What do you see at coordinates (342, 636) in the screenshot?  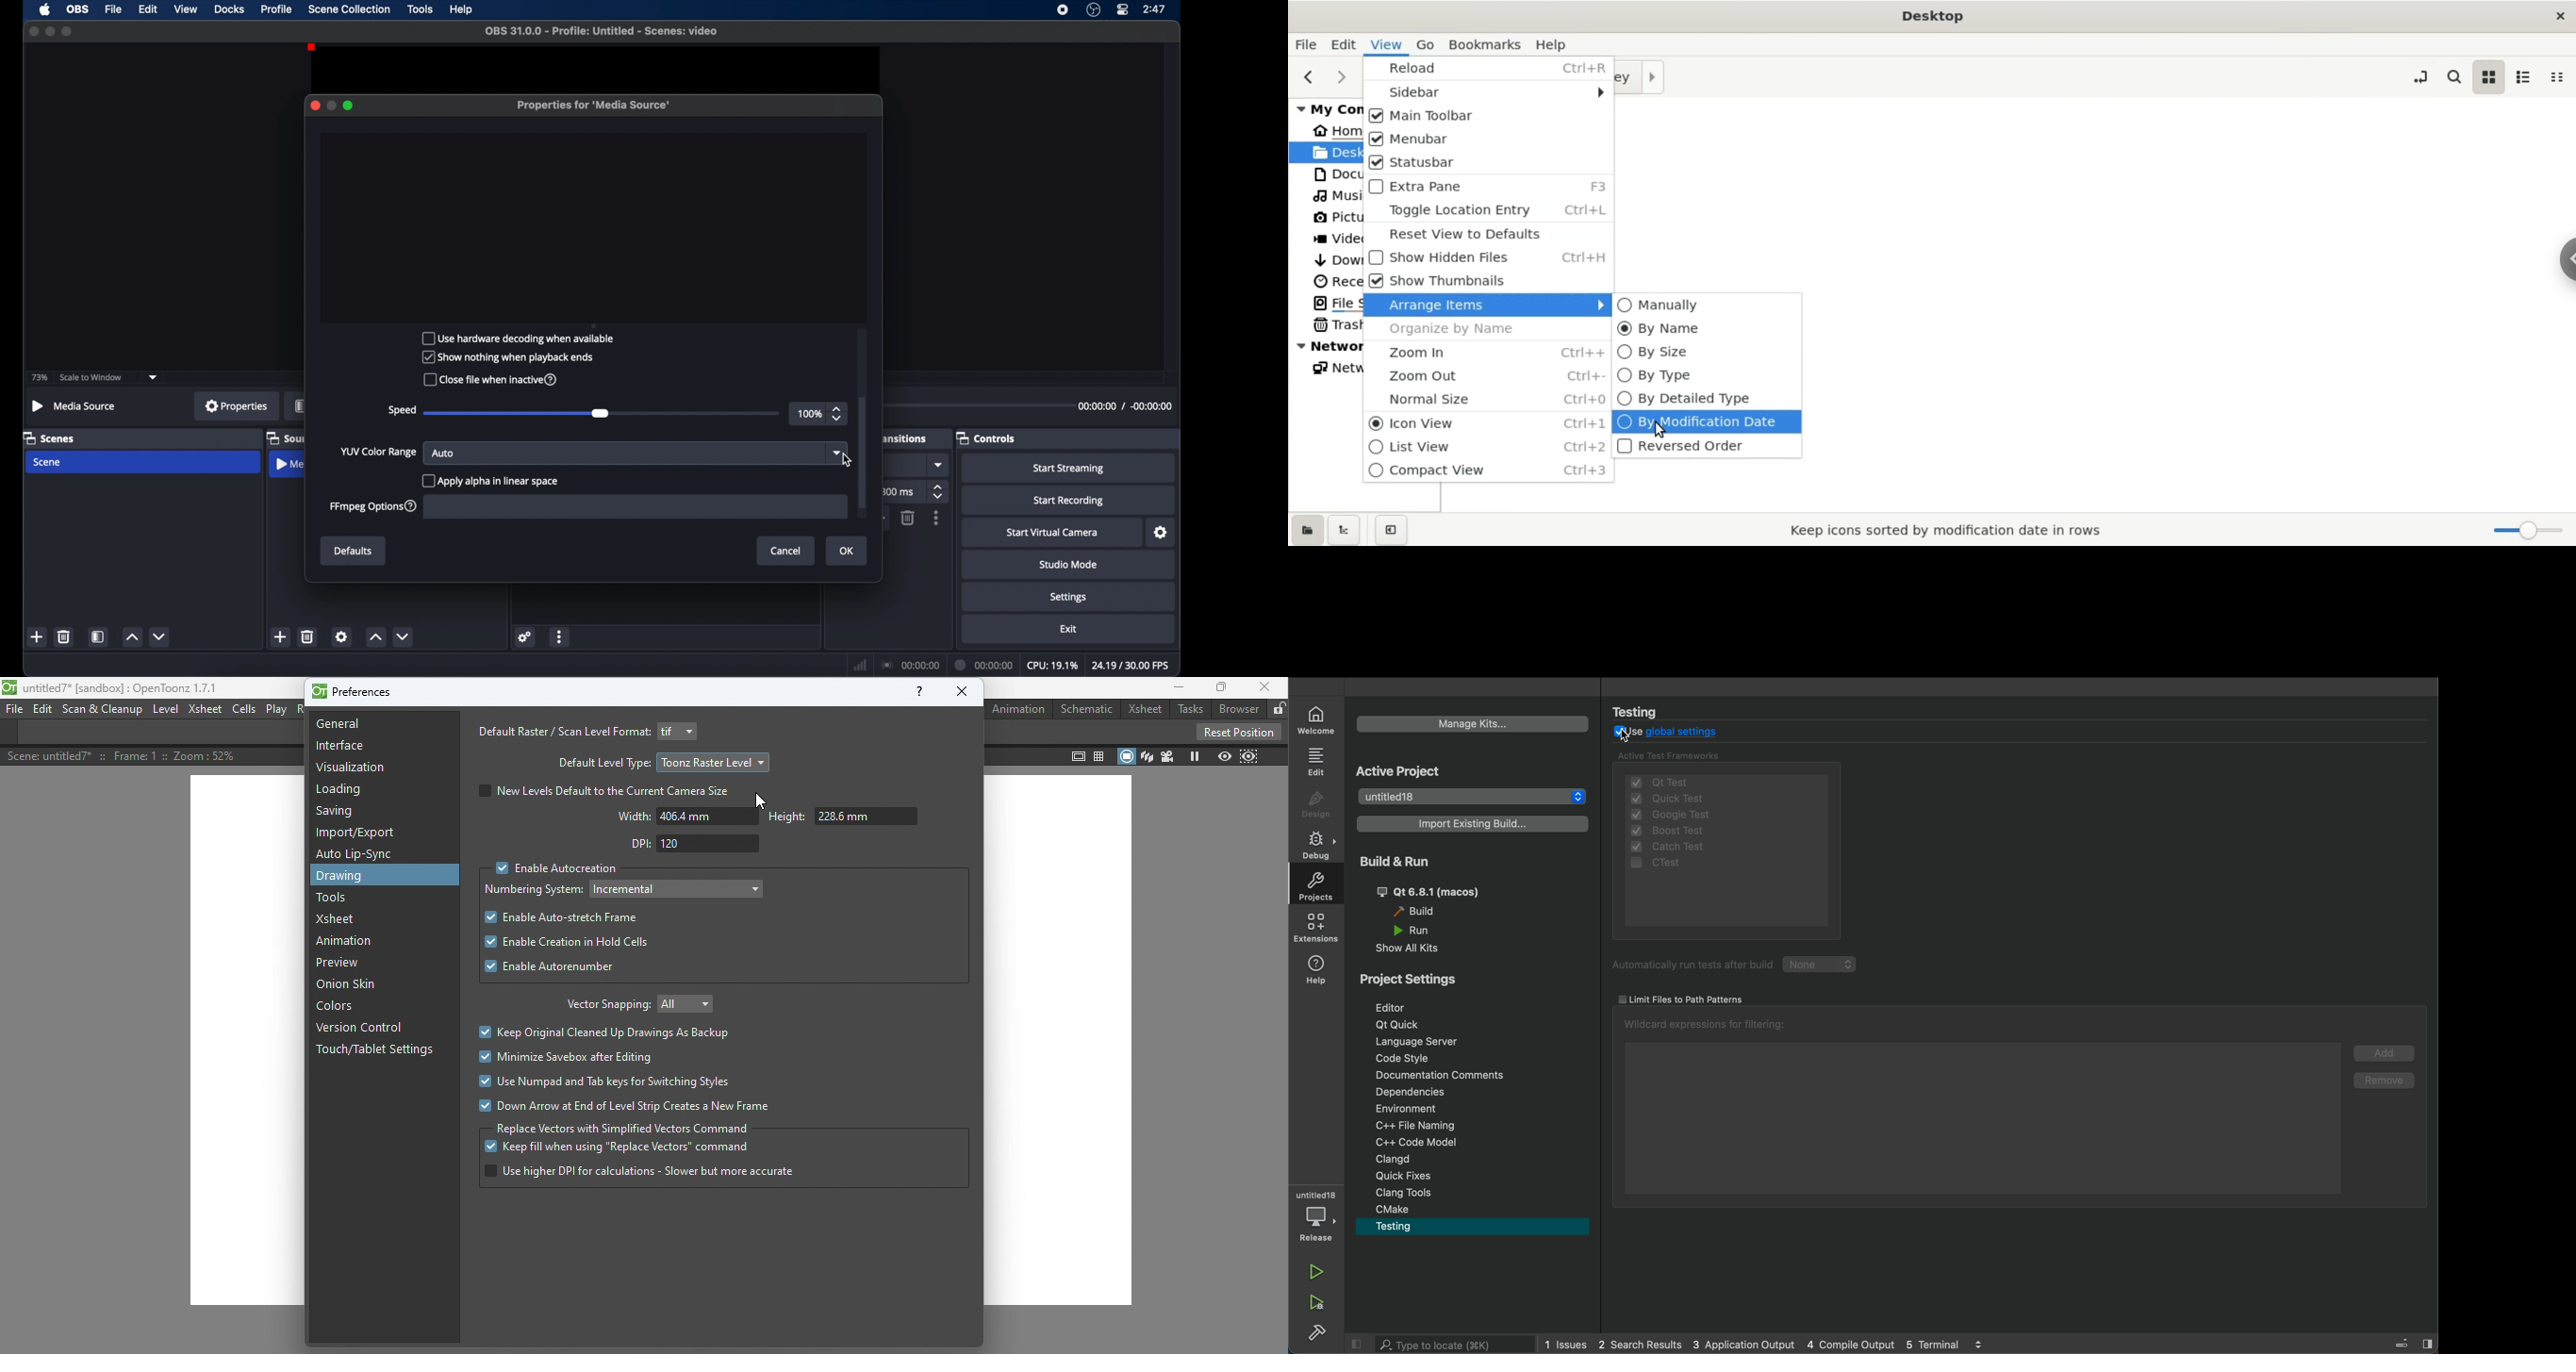 I see `settings` at bounding box center [342, 636].